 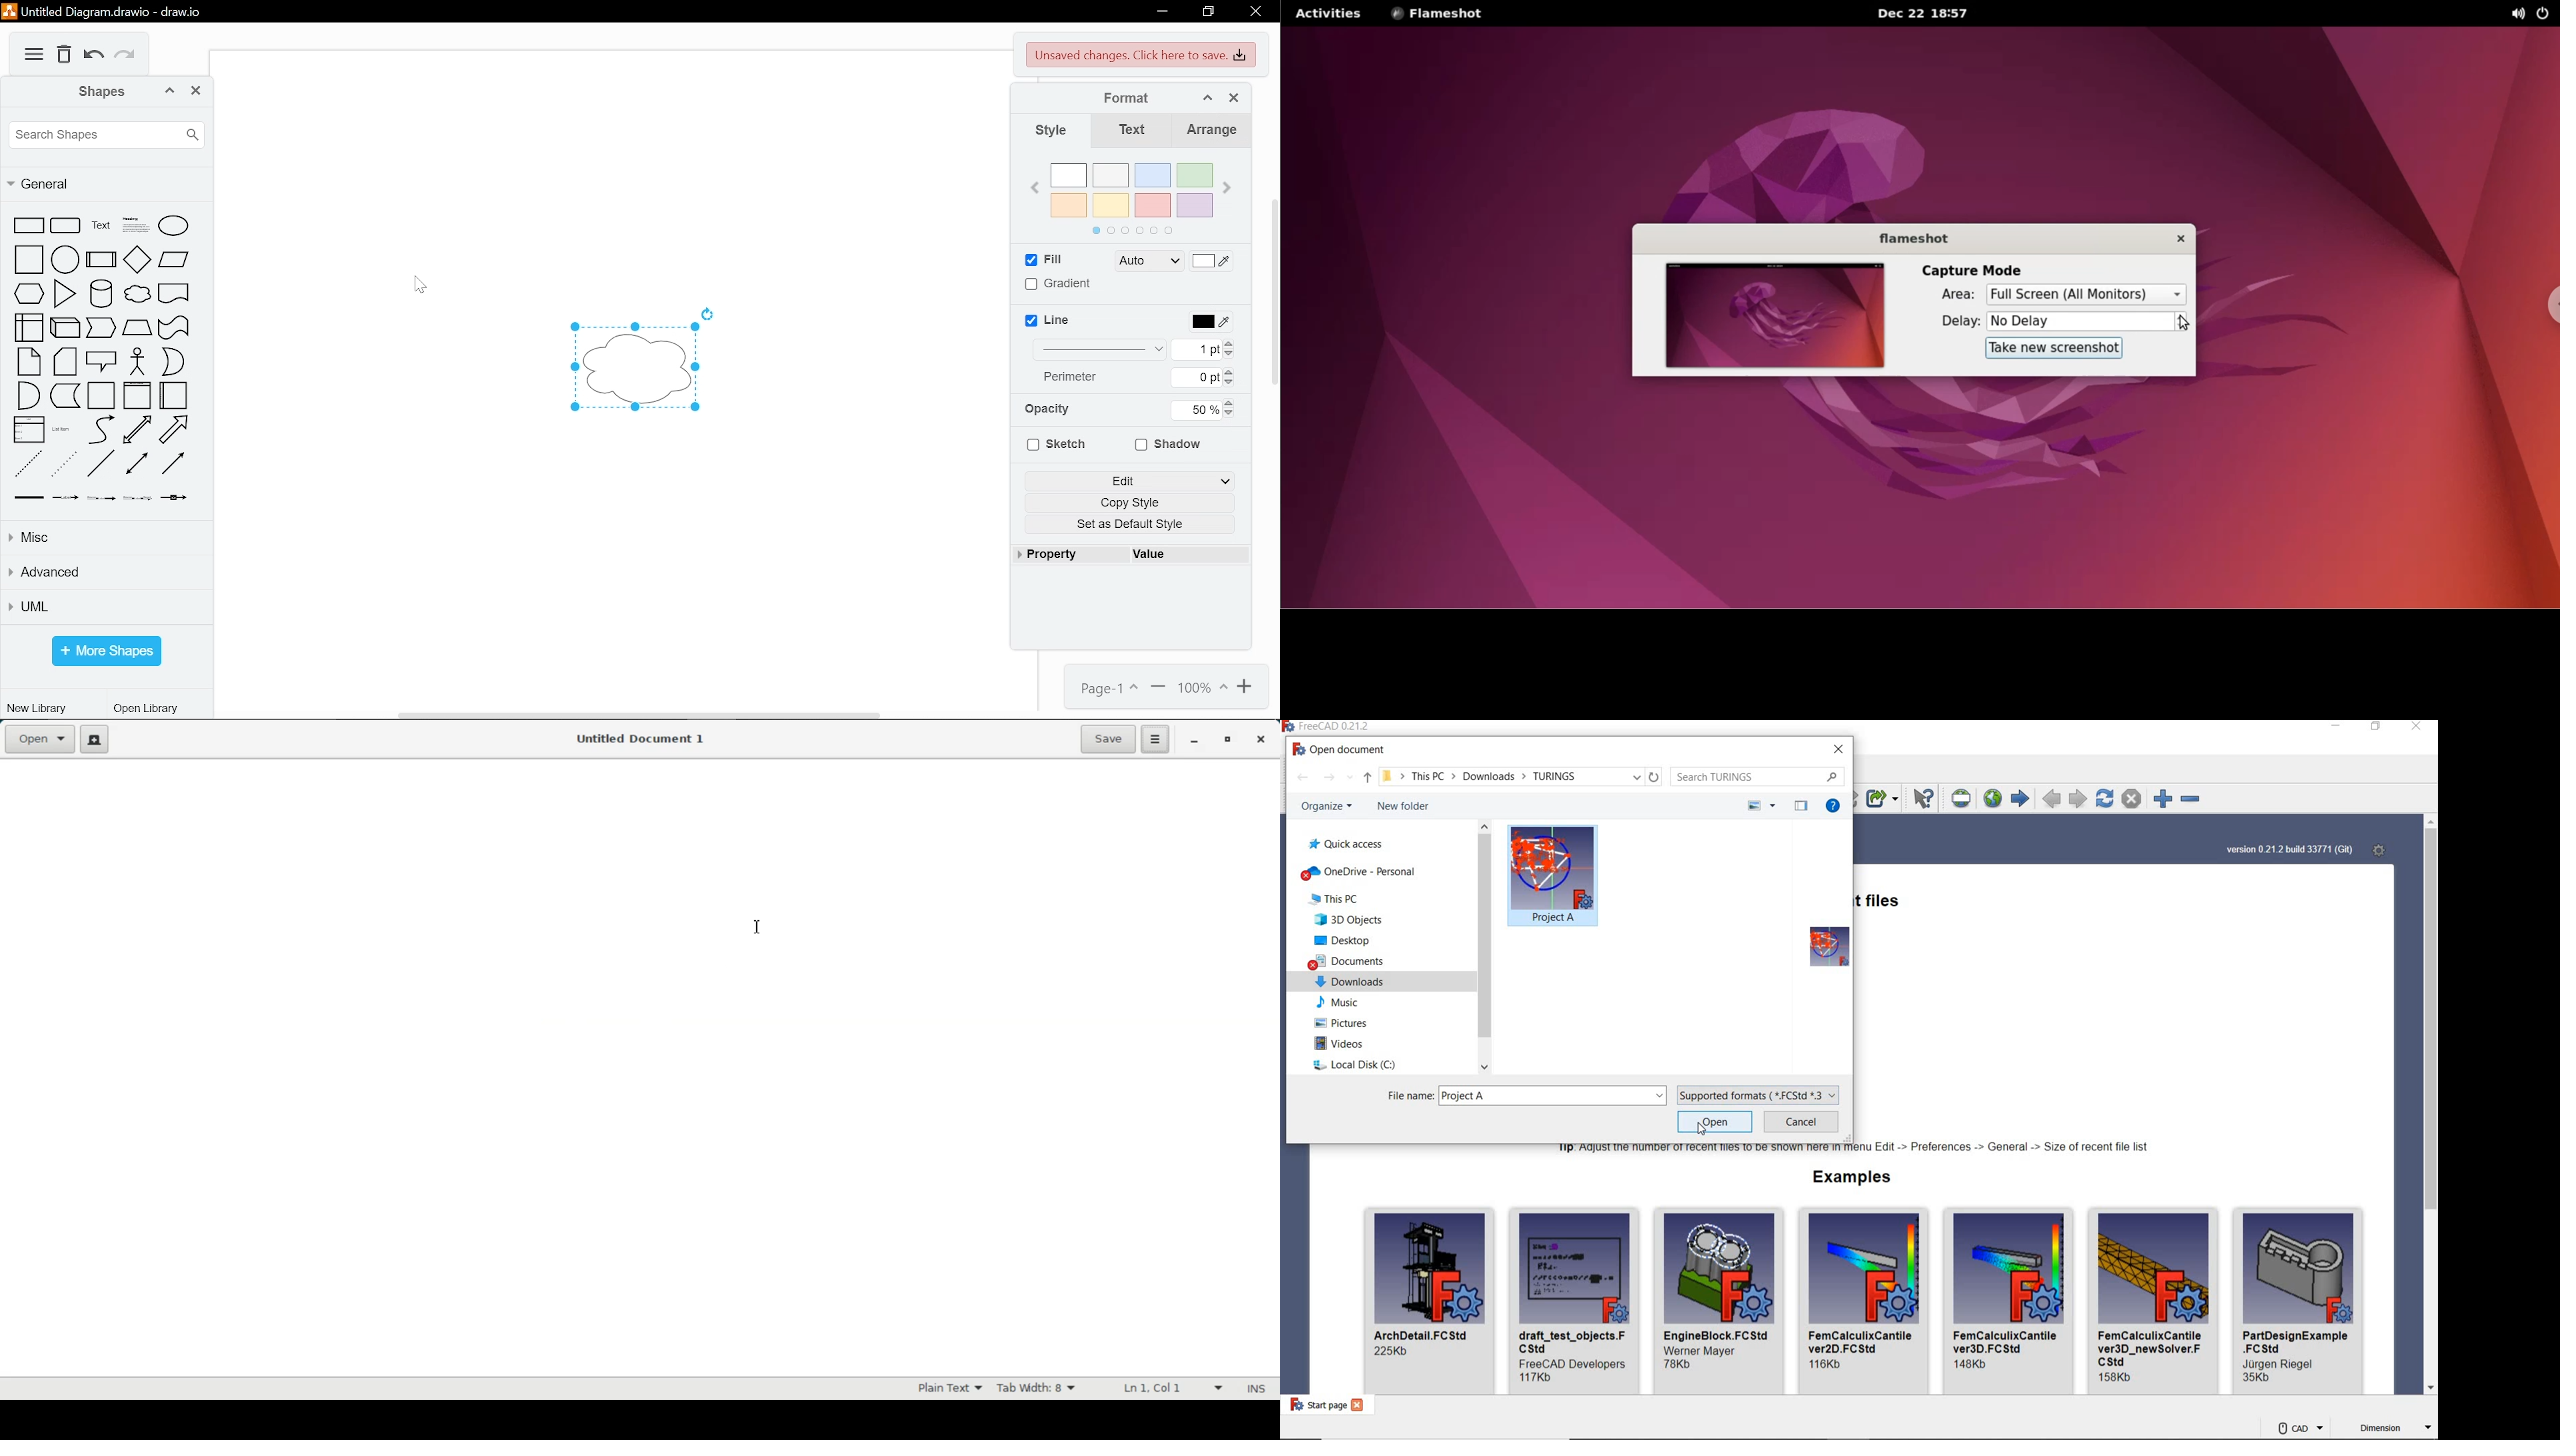 What do you see at coordinates (1257, 12) in the screenshot?
I see `close` at bounding box center [1257, 12].